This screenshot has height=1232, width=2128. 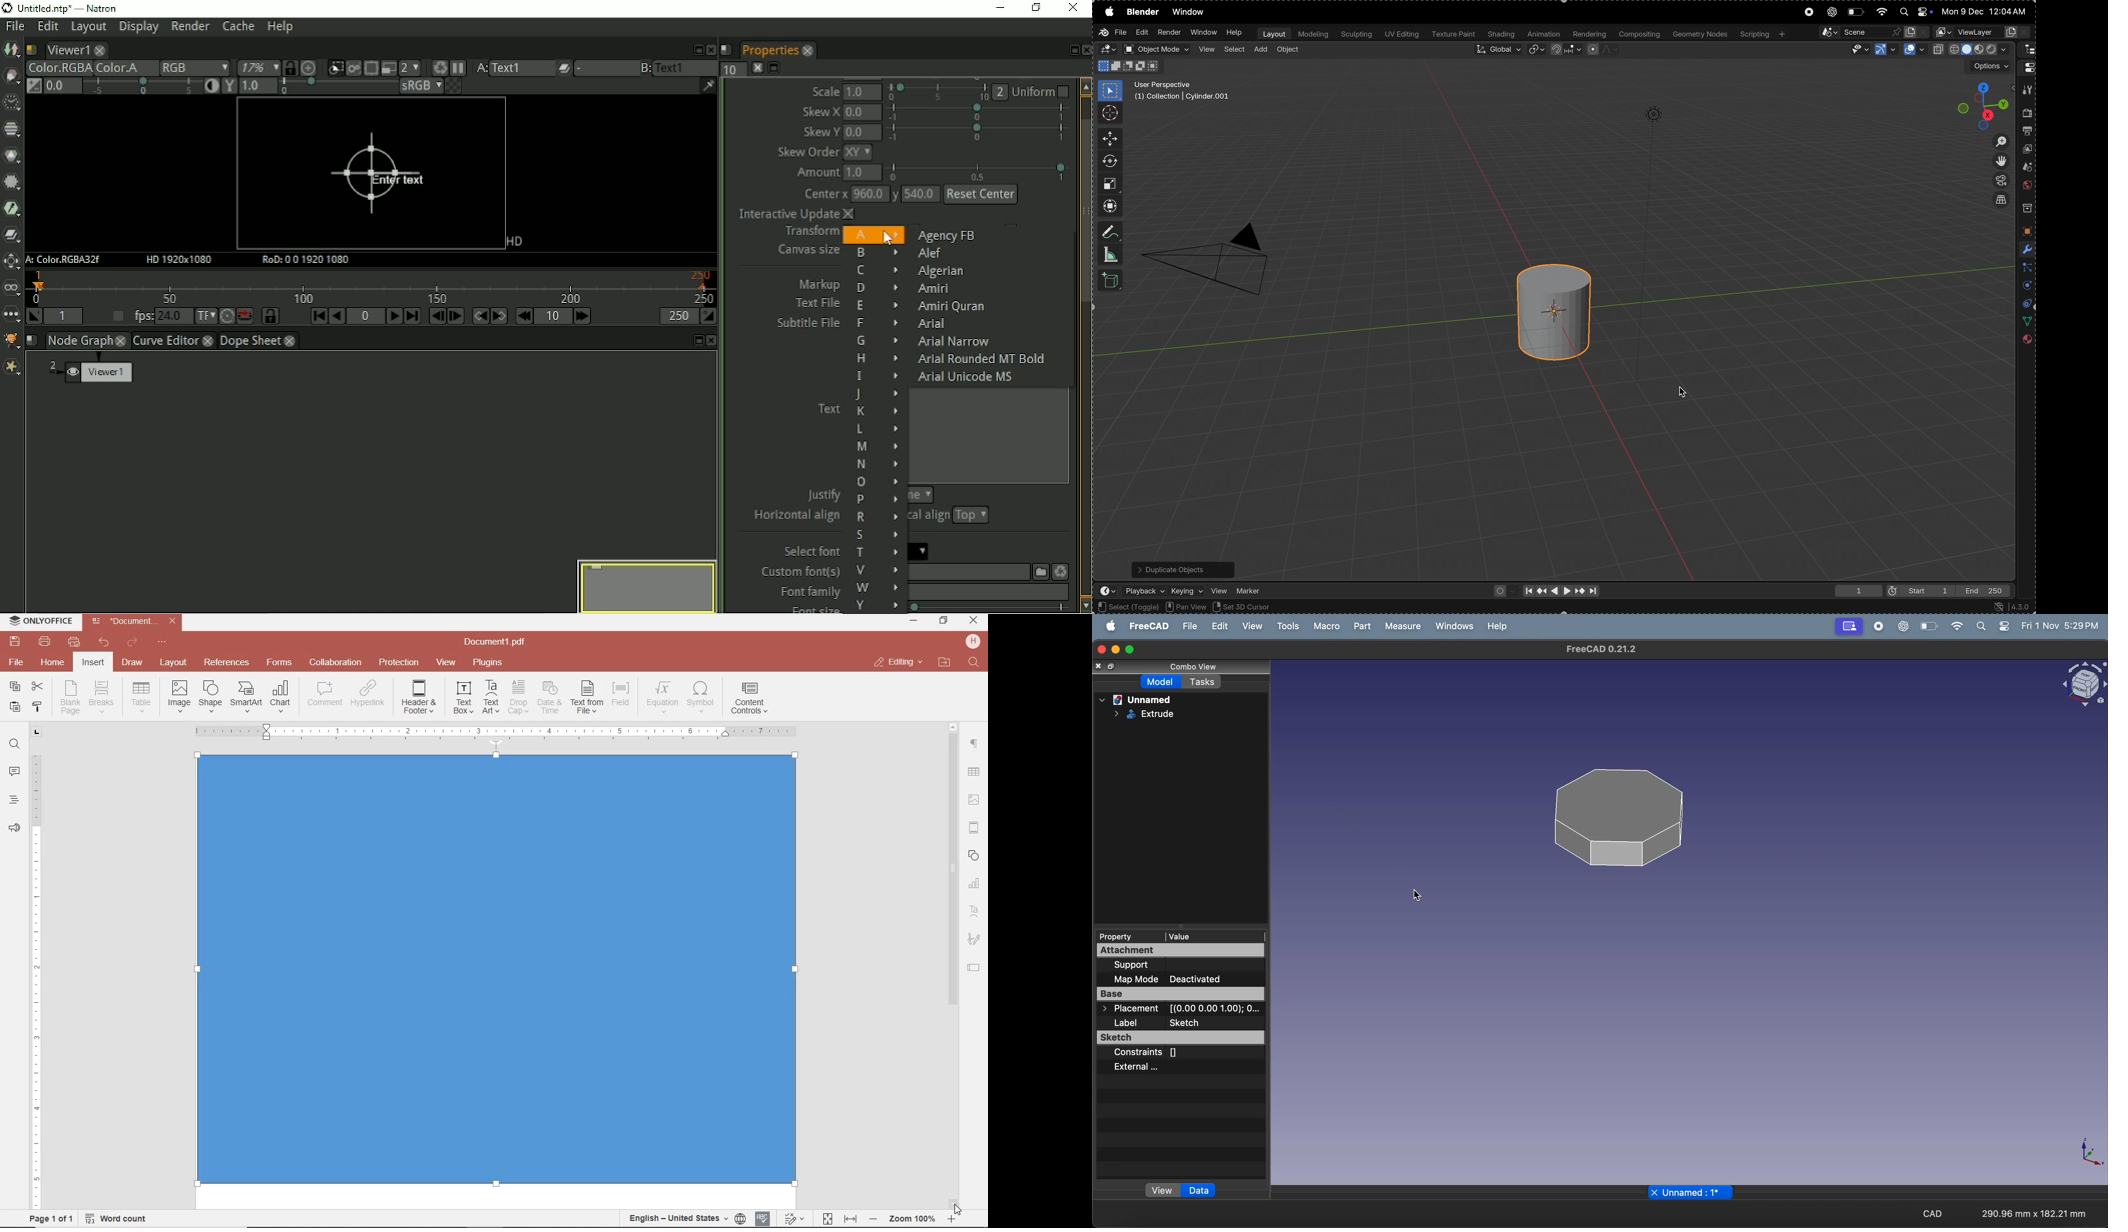 What do you see at coordinates (45, 642) in the screenshot?
I see `print file` at bounding box center [45, 642].